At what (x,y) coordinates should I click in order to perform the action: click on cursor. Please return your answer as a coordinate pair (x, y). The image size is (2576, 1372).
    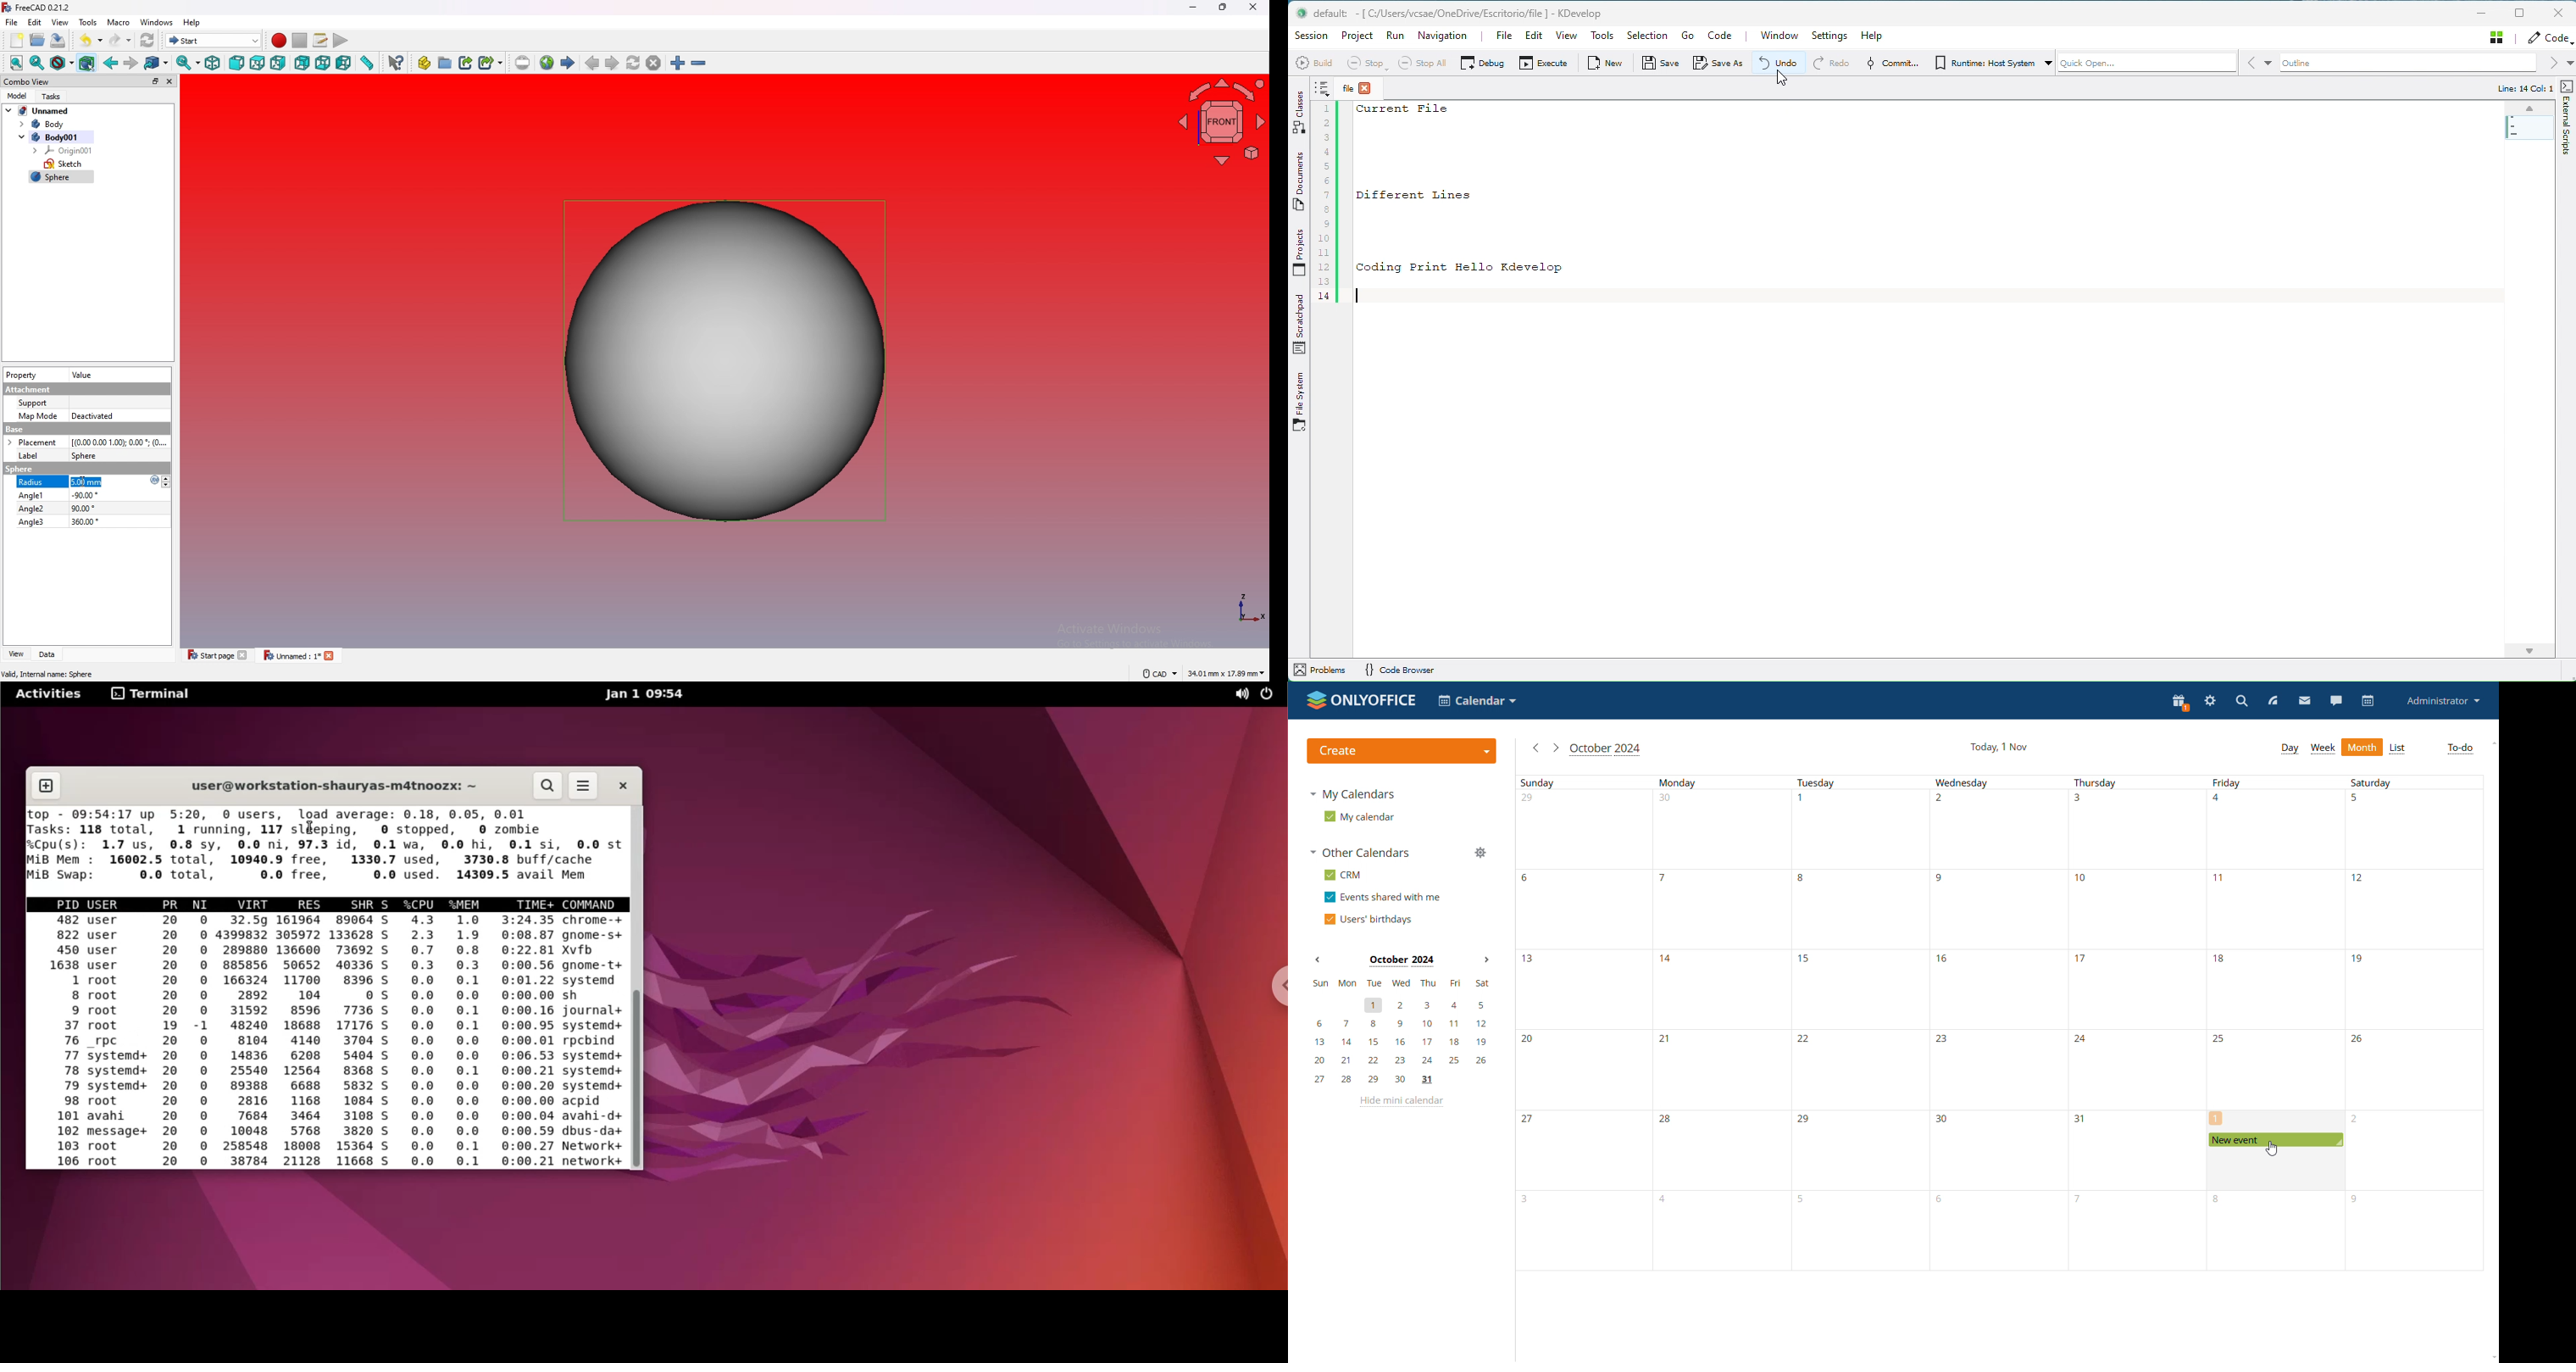
    Looking at the image, I should click on (2272, 1149).